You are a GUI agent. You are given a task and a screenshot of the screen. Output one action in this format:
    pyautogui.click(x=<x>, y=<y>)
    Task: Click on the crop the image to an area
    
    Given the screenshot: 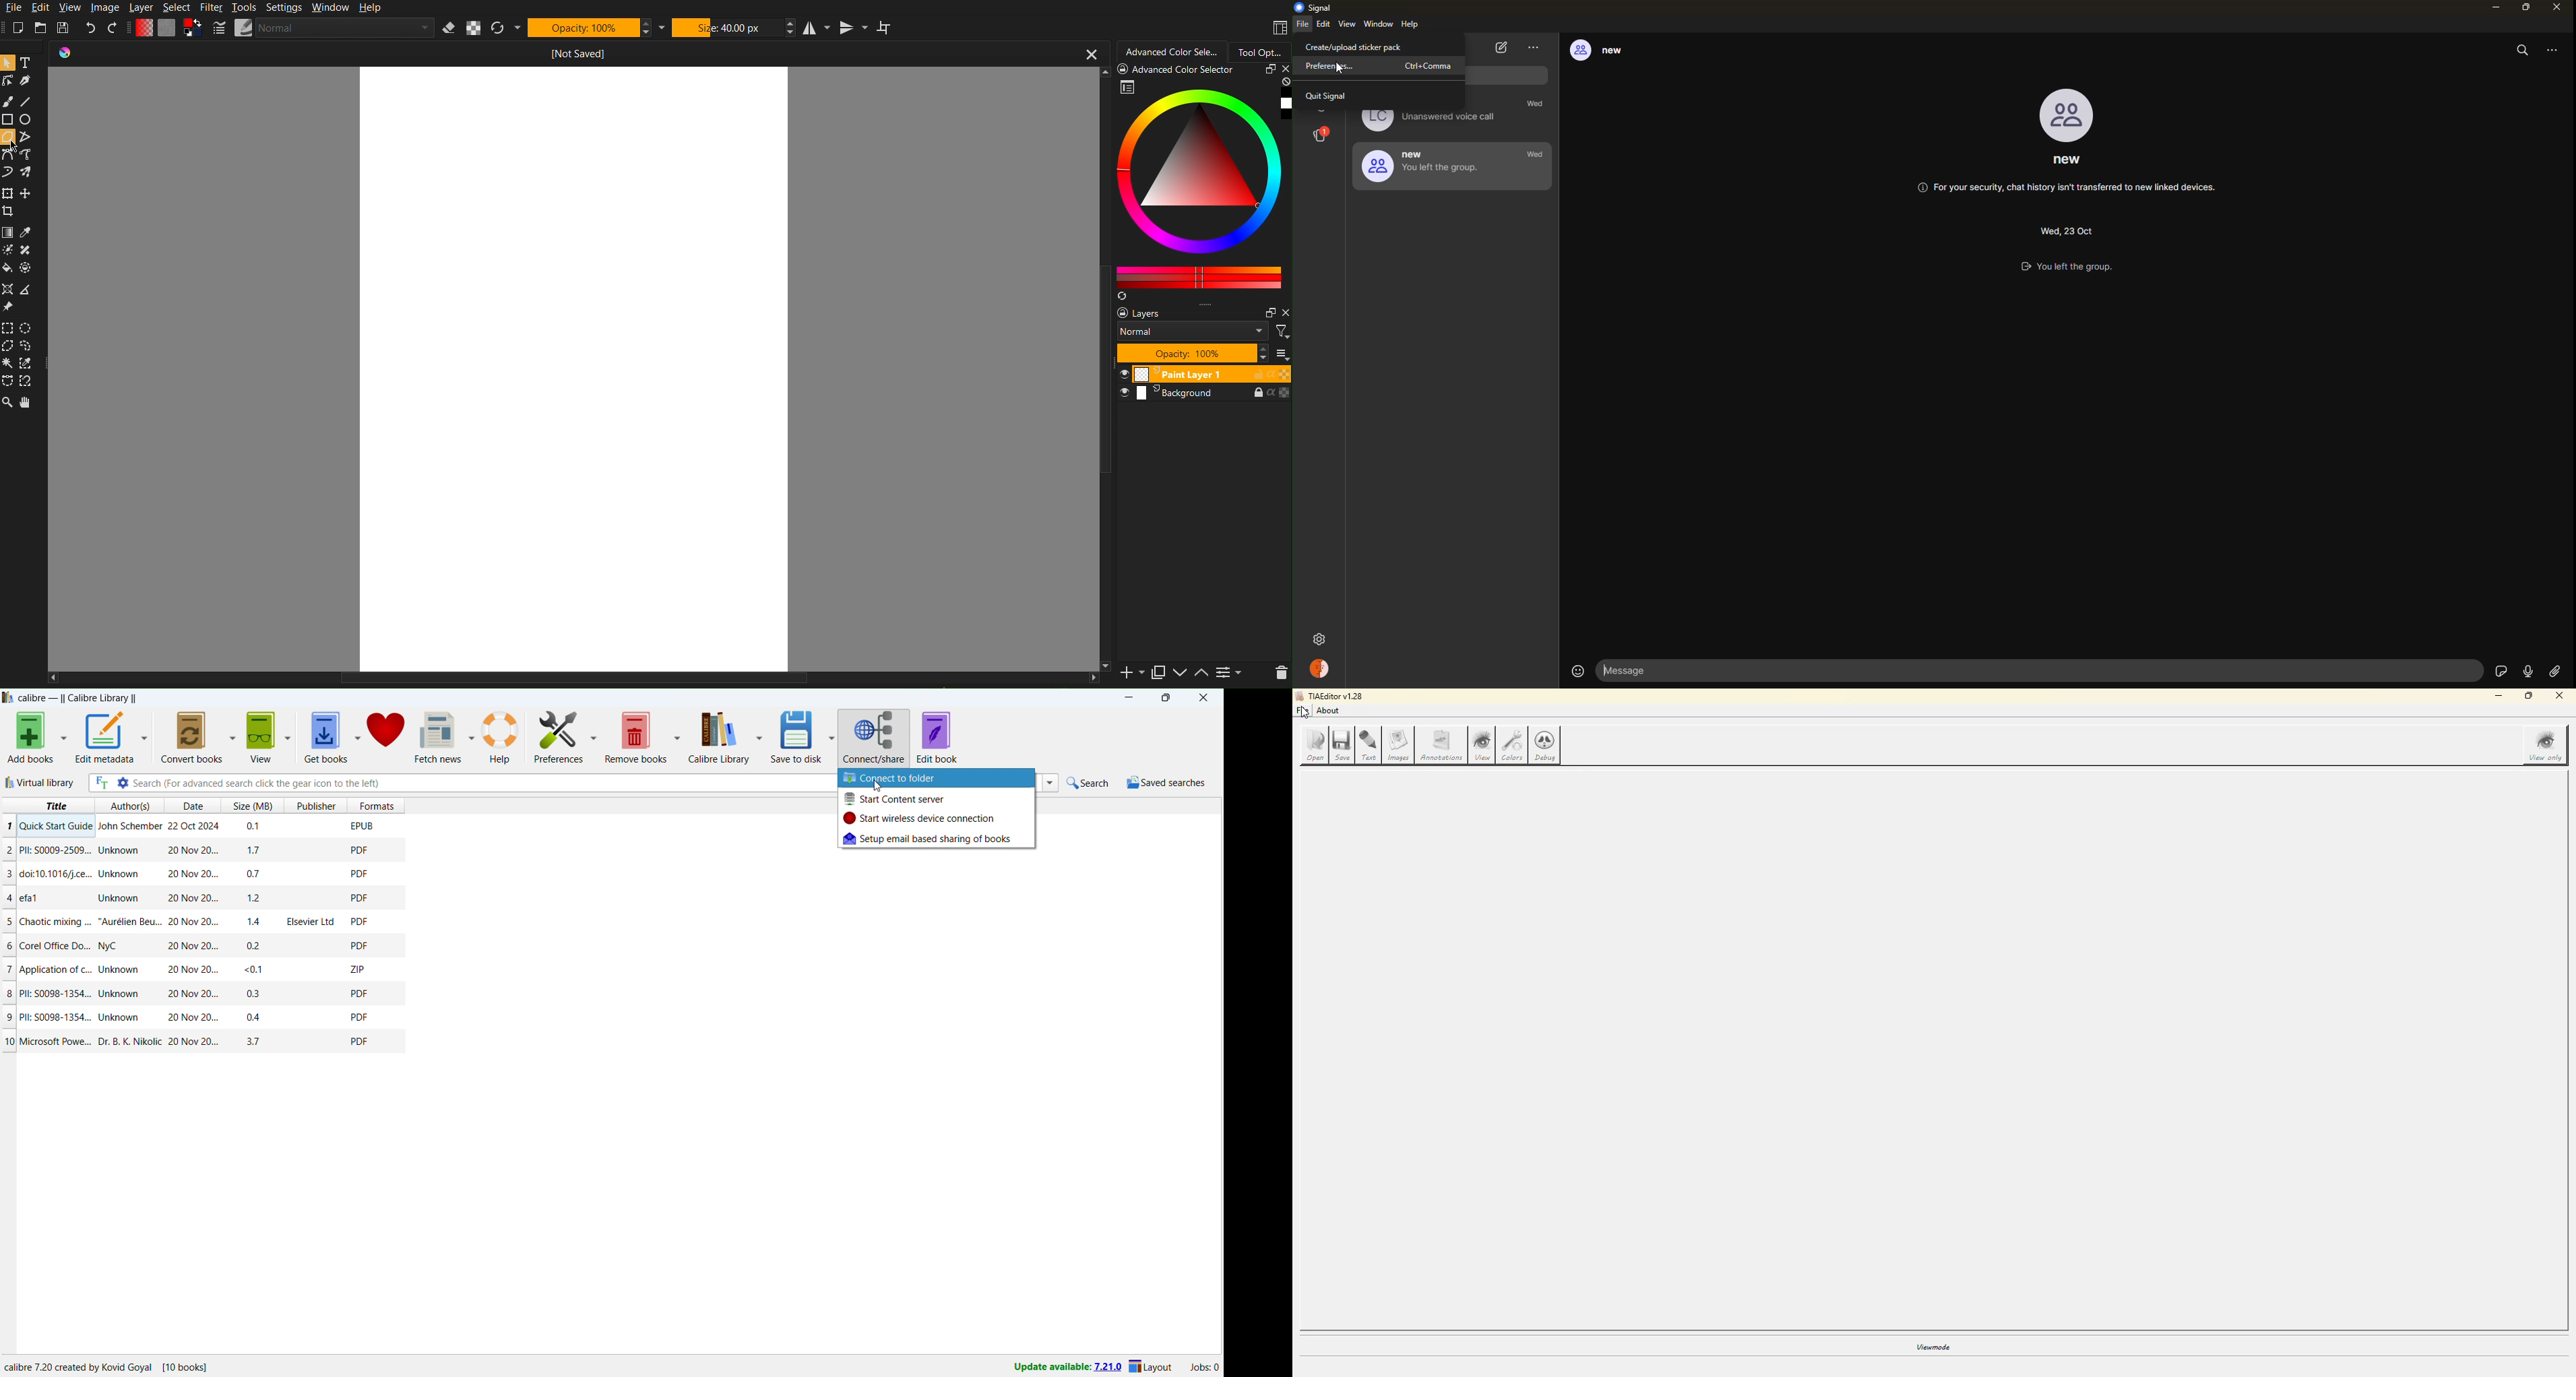 What is the action you would take?
    pyautogui.click(x=9, y=210)
    